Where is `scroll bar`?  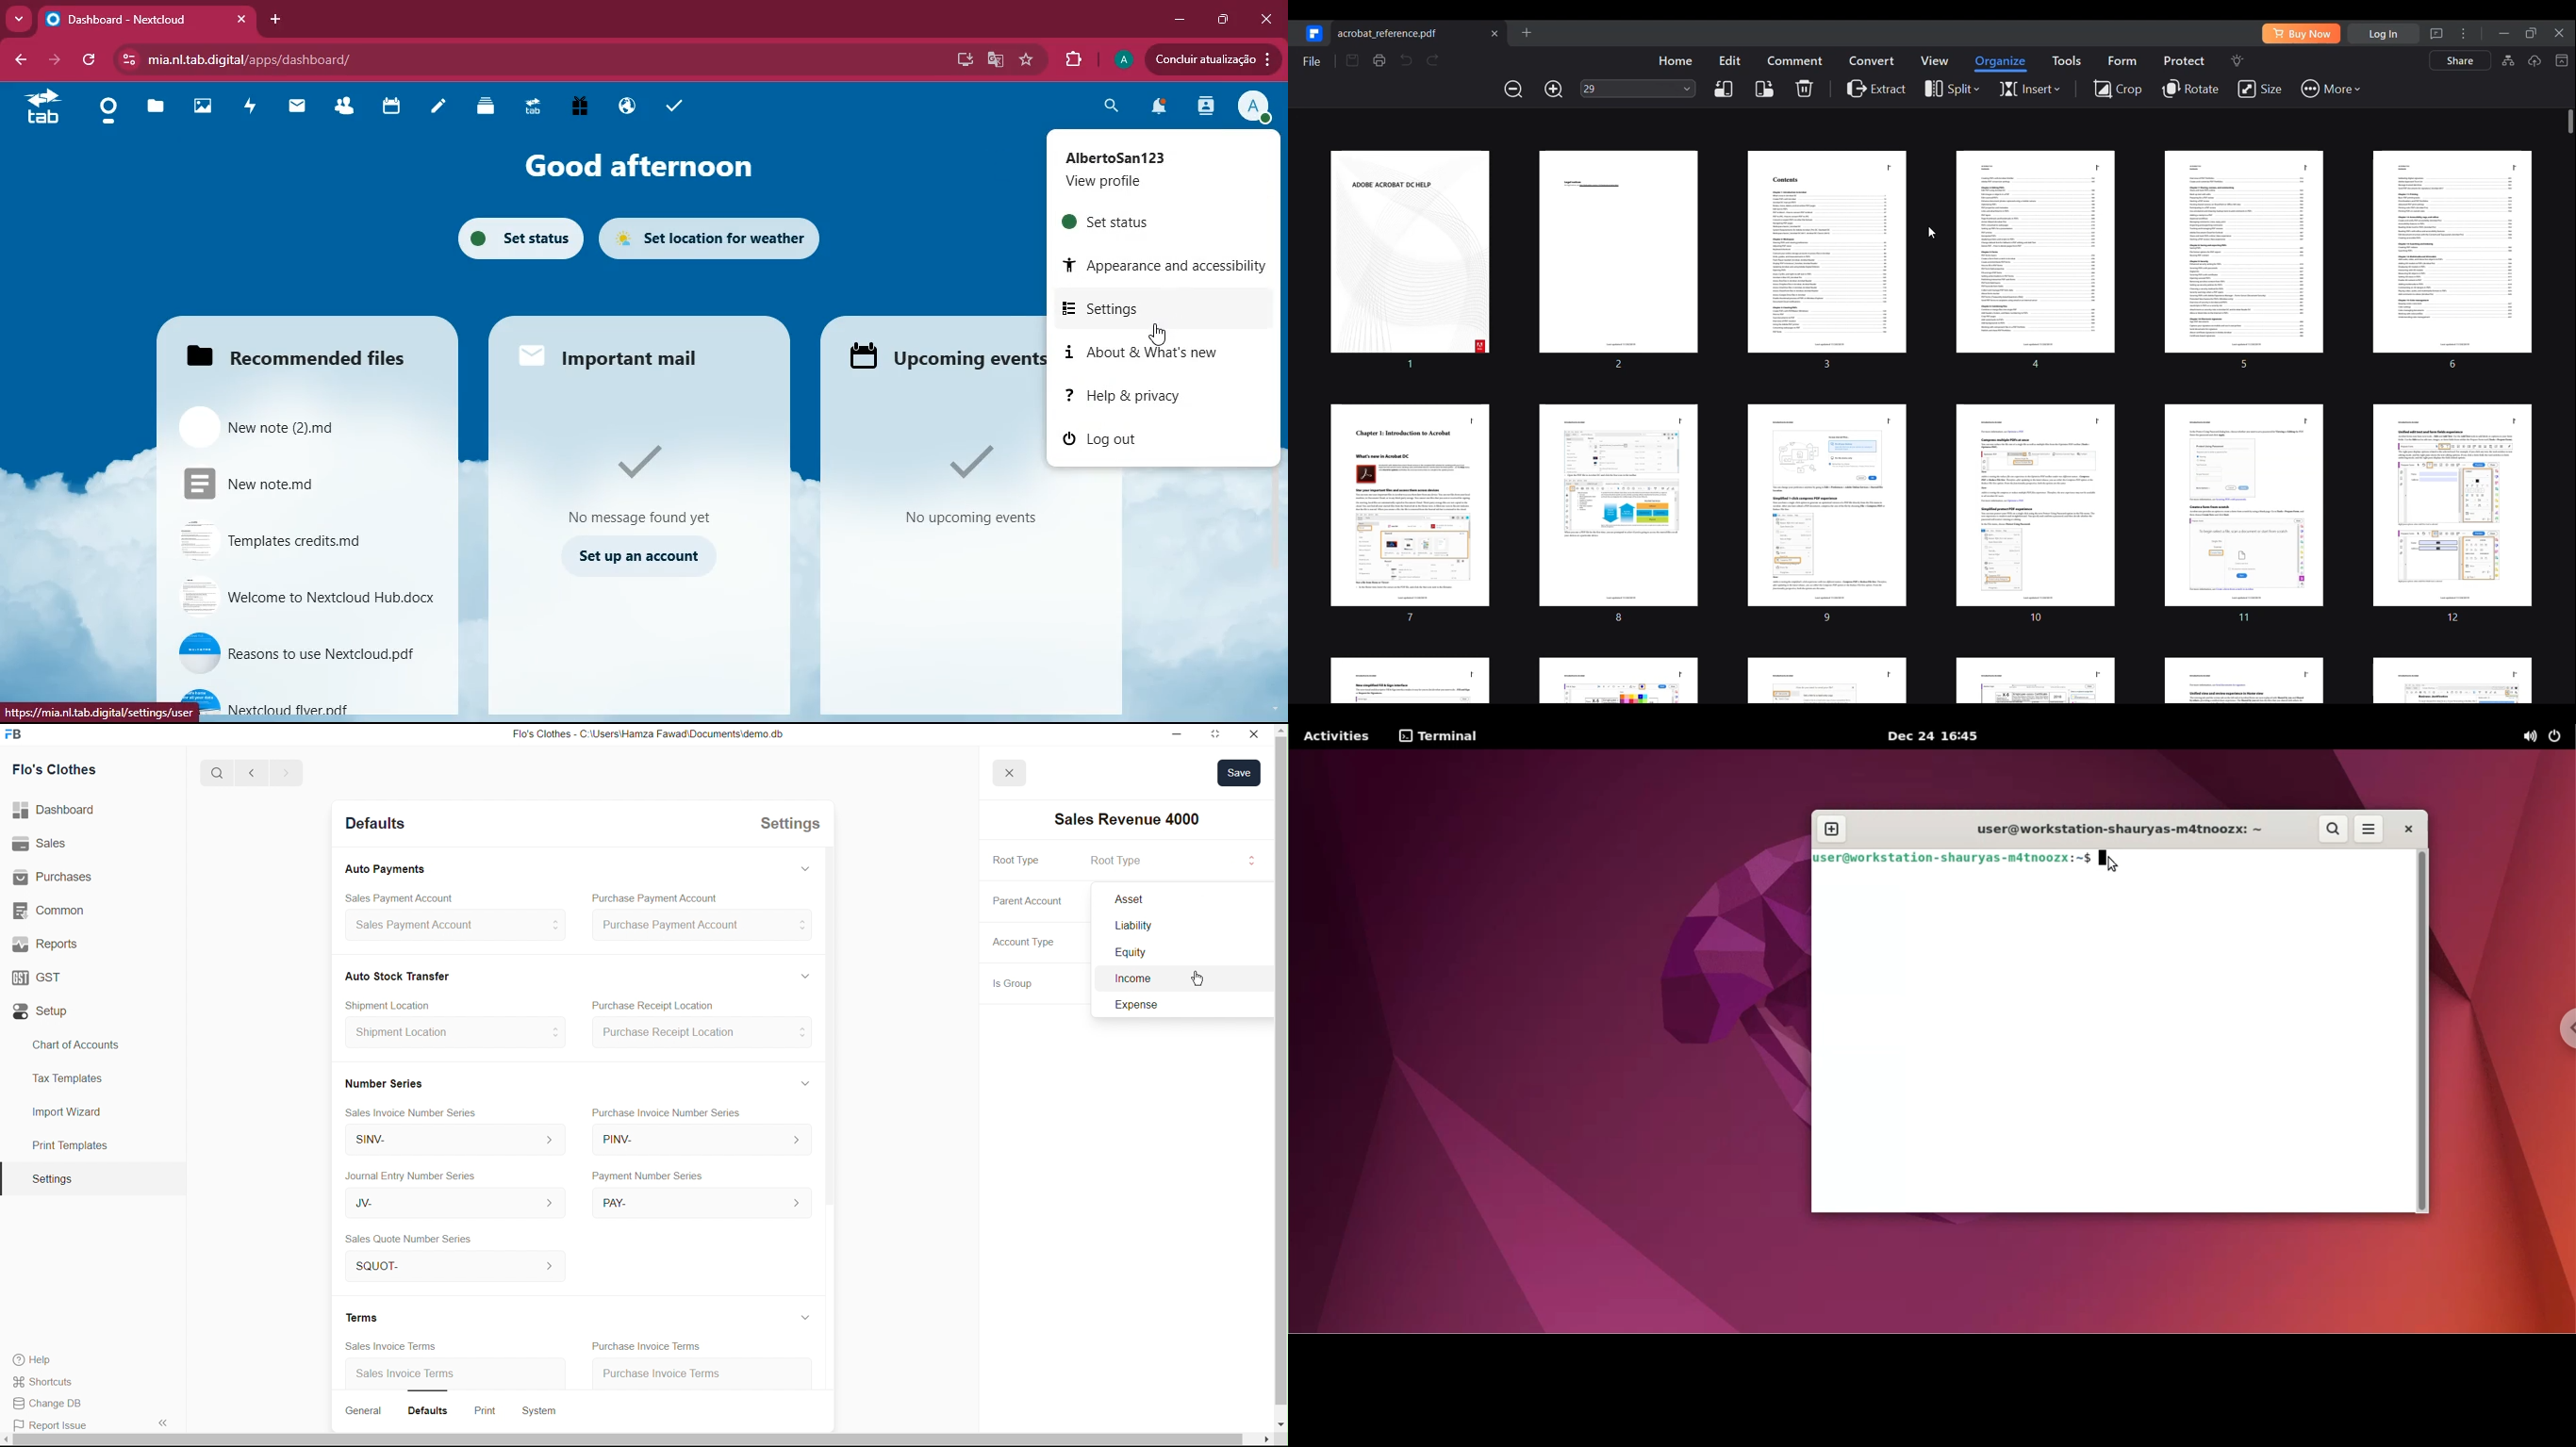 scroll bar is located at coordinates (631, 1442).